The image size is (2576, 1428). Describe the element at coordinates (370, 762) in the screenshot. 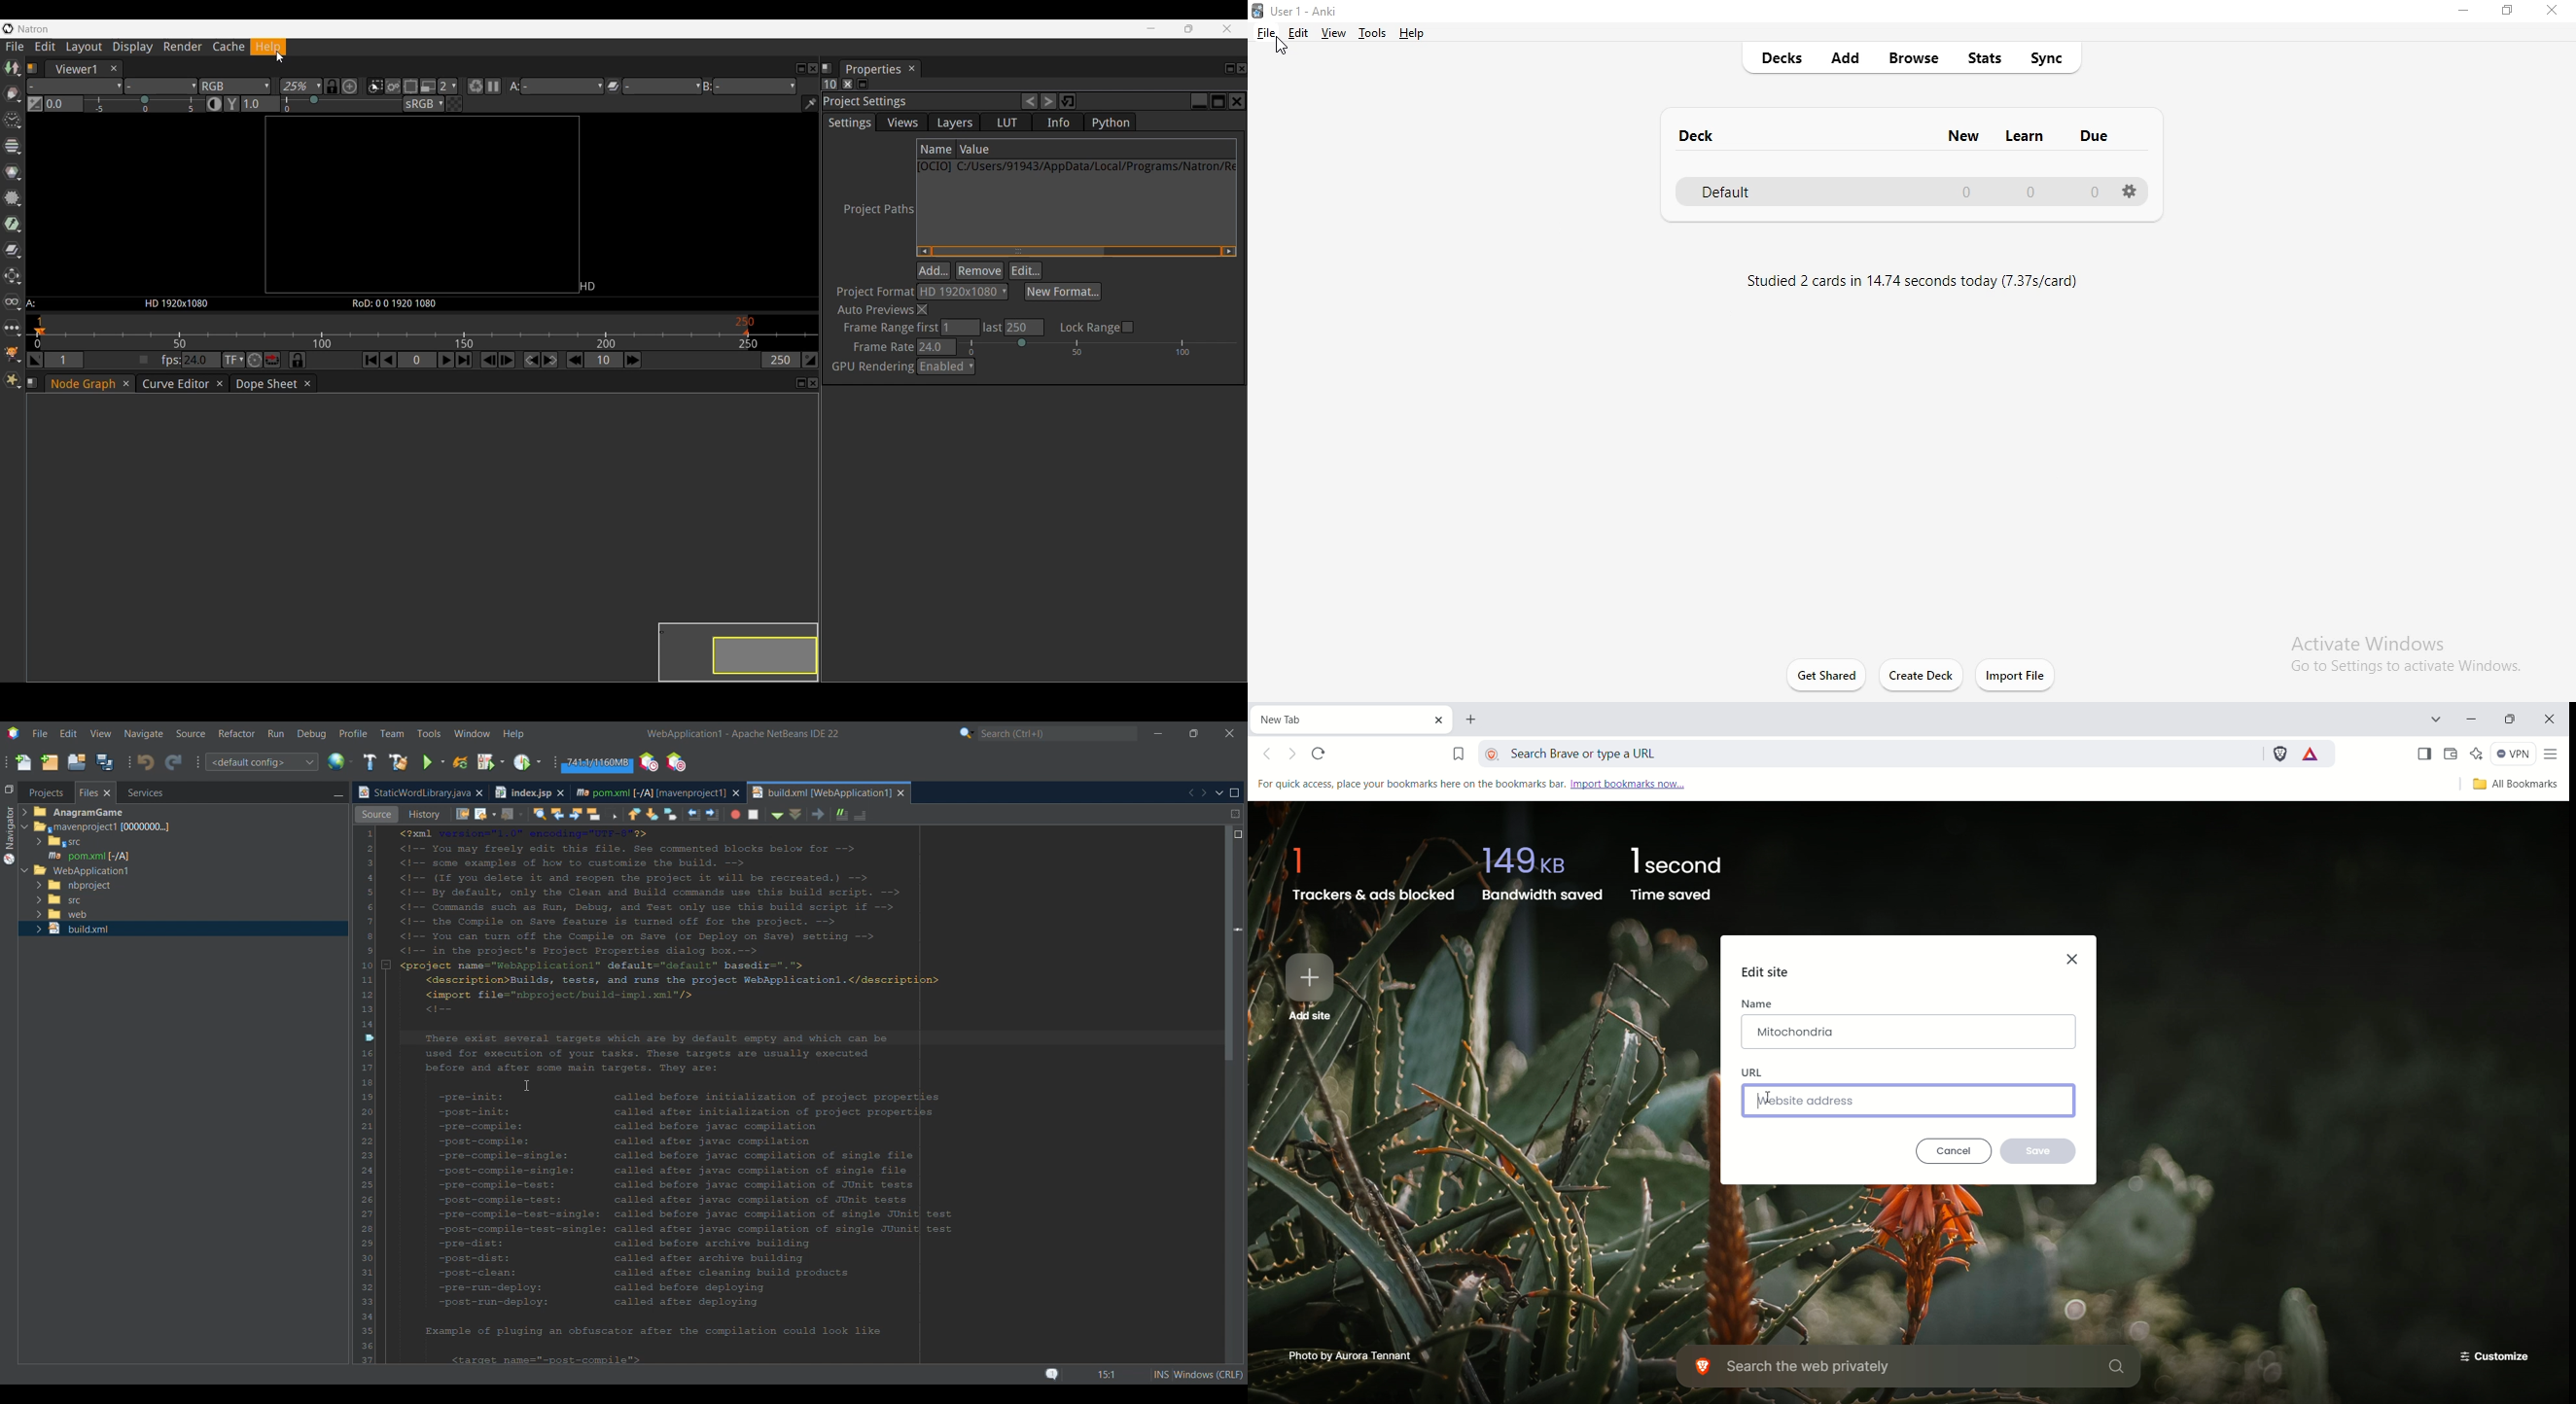

I see `Build main project` at that location.